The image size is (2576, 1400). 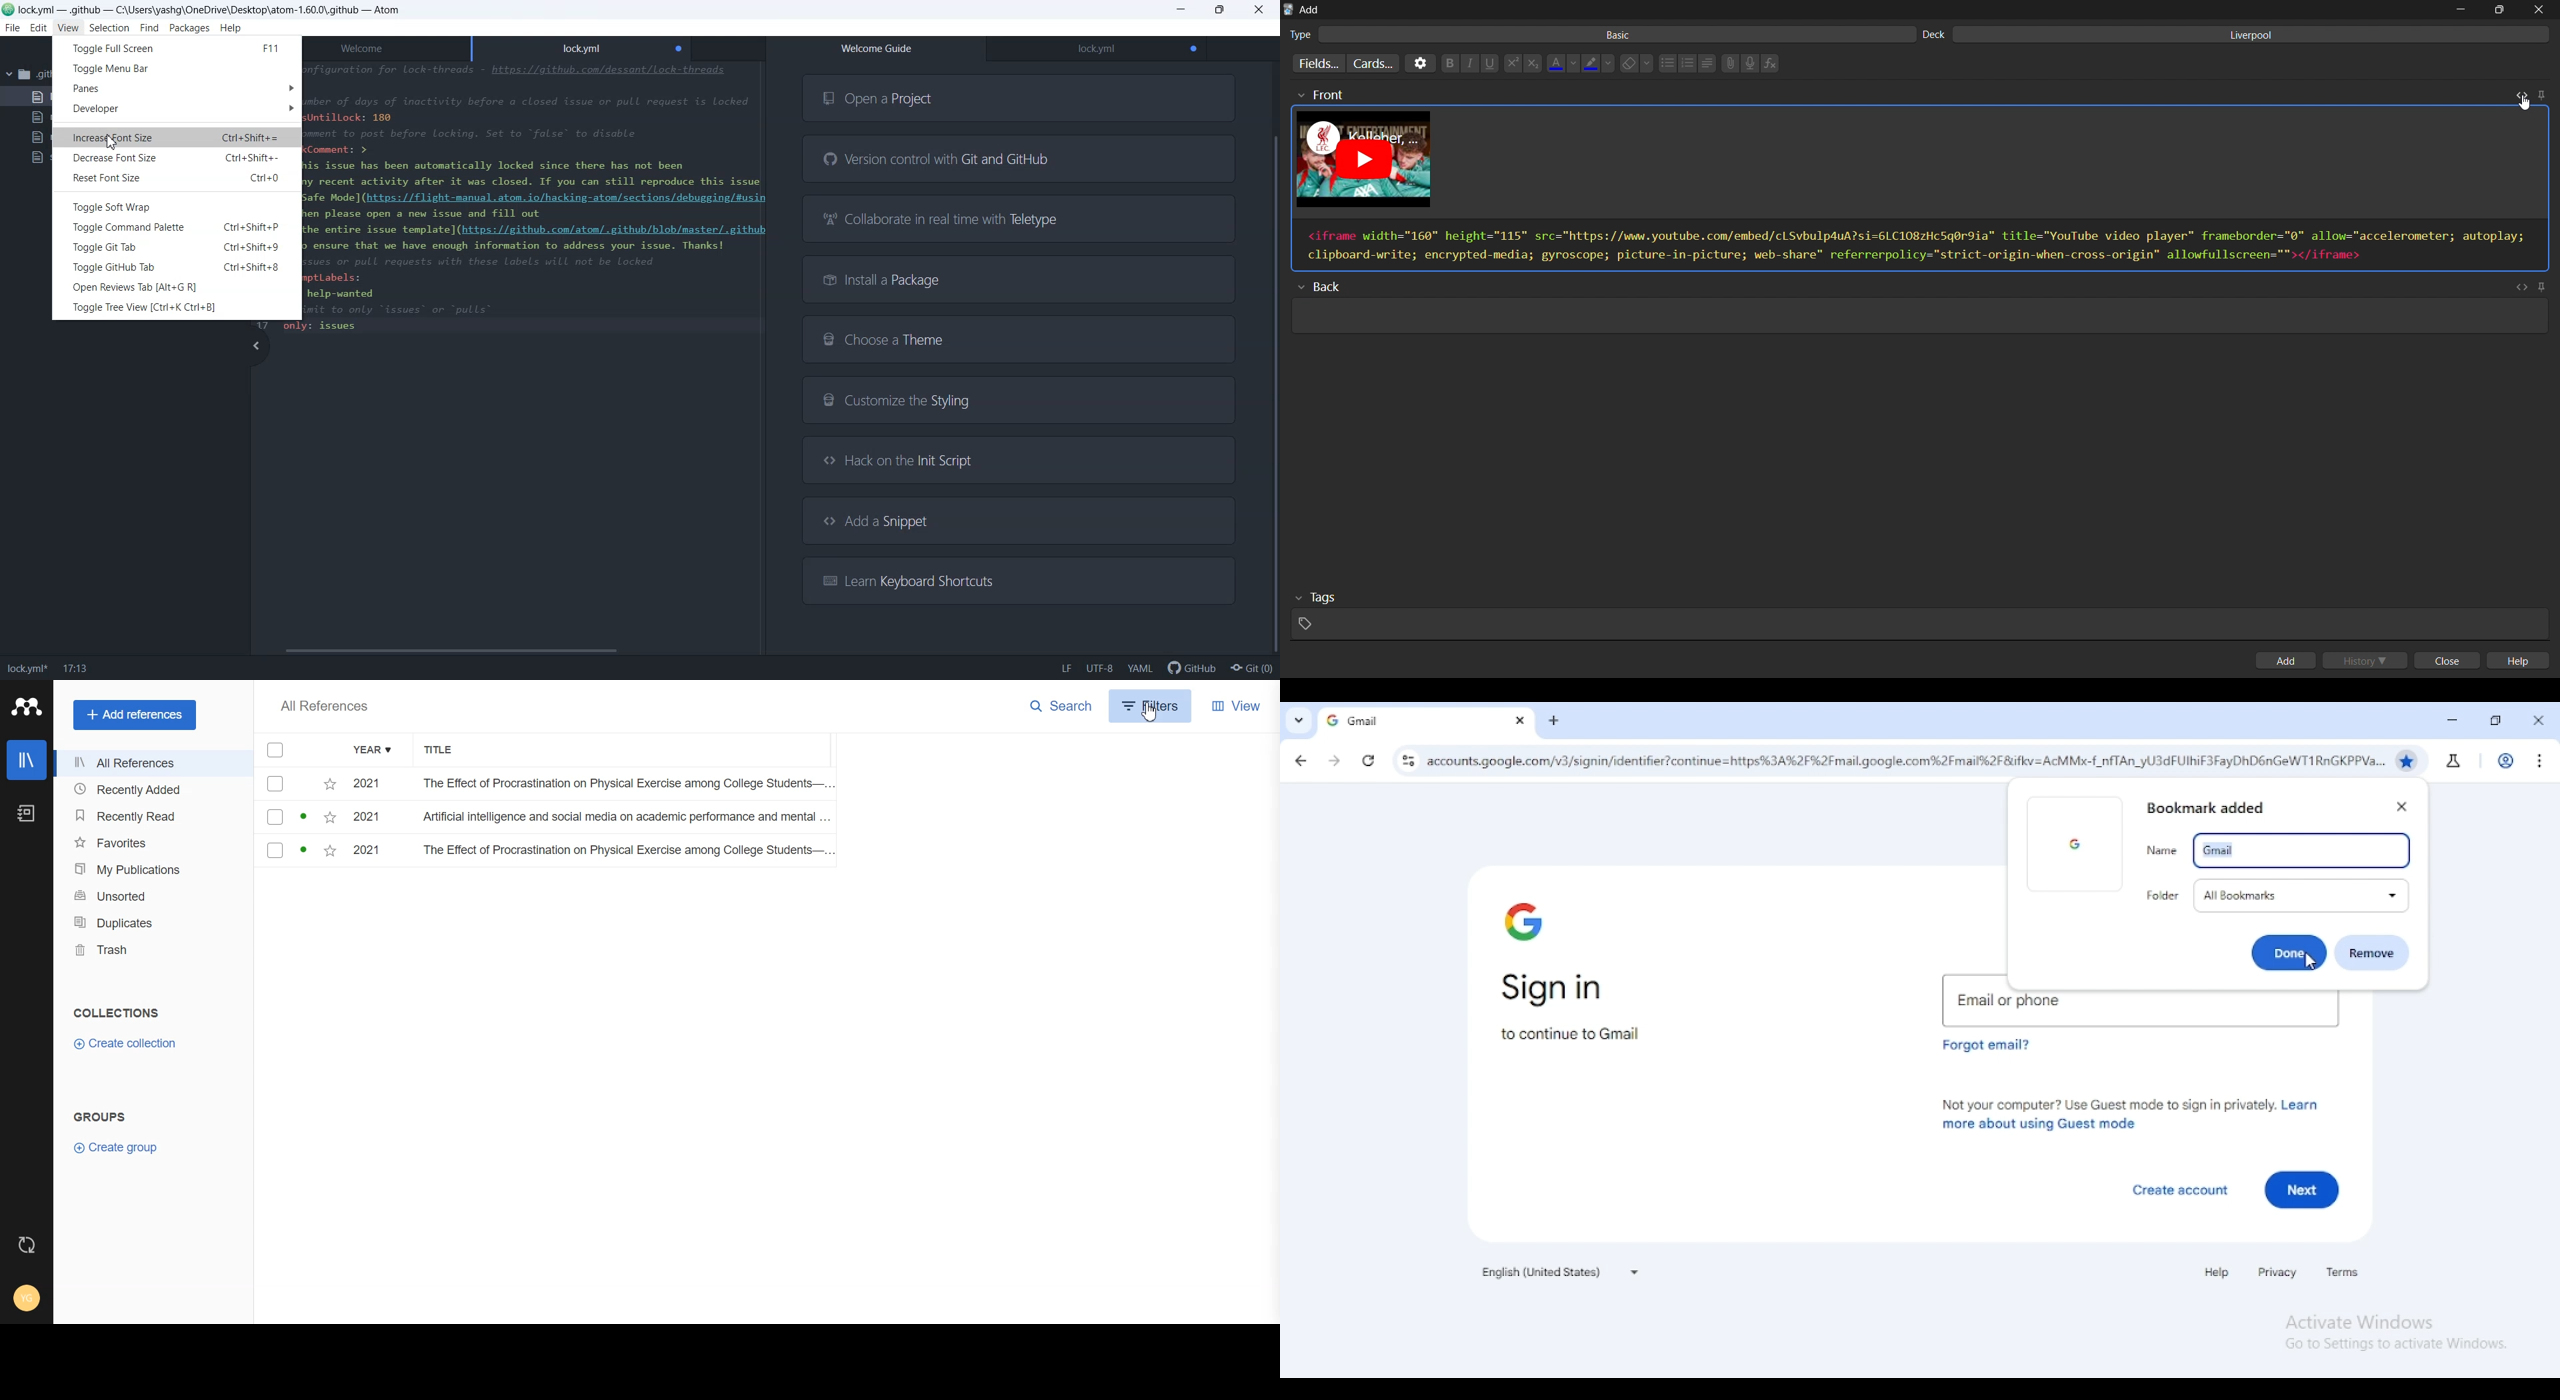 What do you see at coordinates (1220, 10) in the screenshot?
I see `Maximize` at bounding box center [1220, 10].